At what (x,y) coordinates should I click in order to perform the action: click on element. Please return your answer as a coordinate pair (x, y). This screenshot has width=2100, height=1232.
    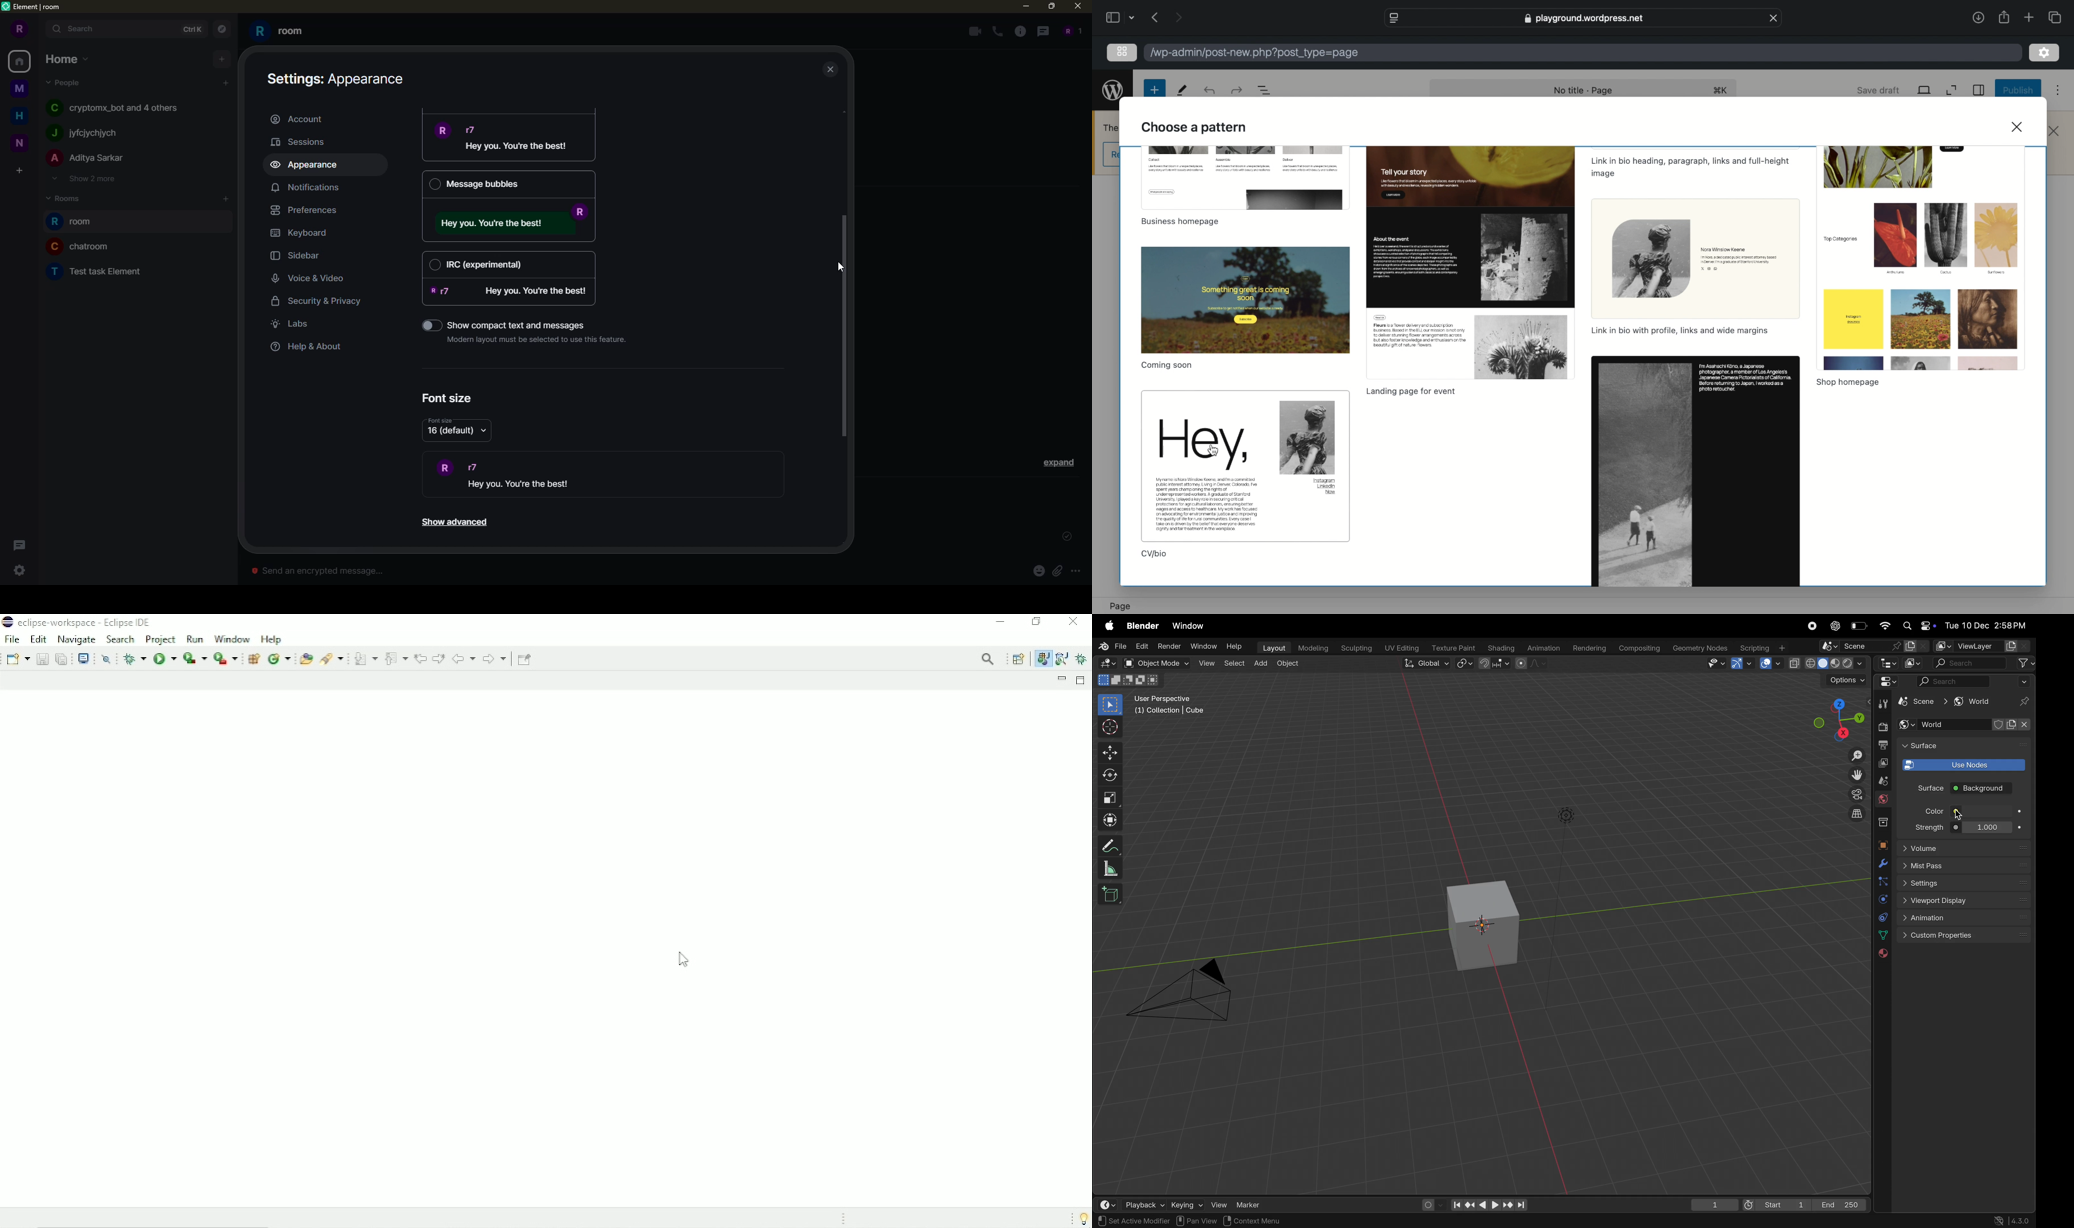
    Looking at the image, I should click on (33, 7).